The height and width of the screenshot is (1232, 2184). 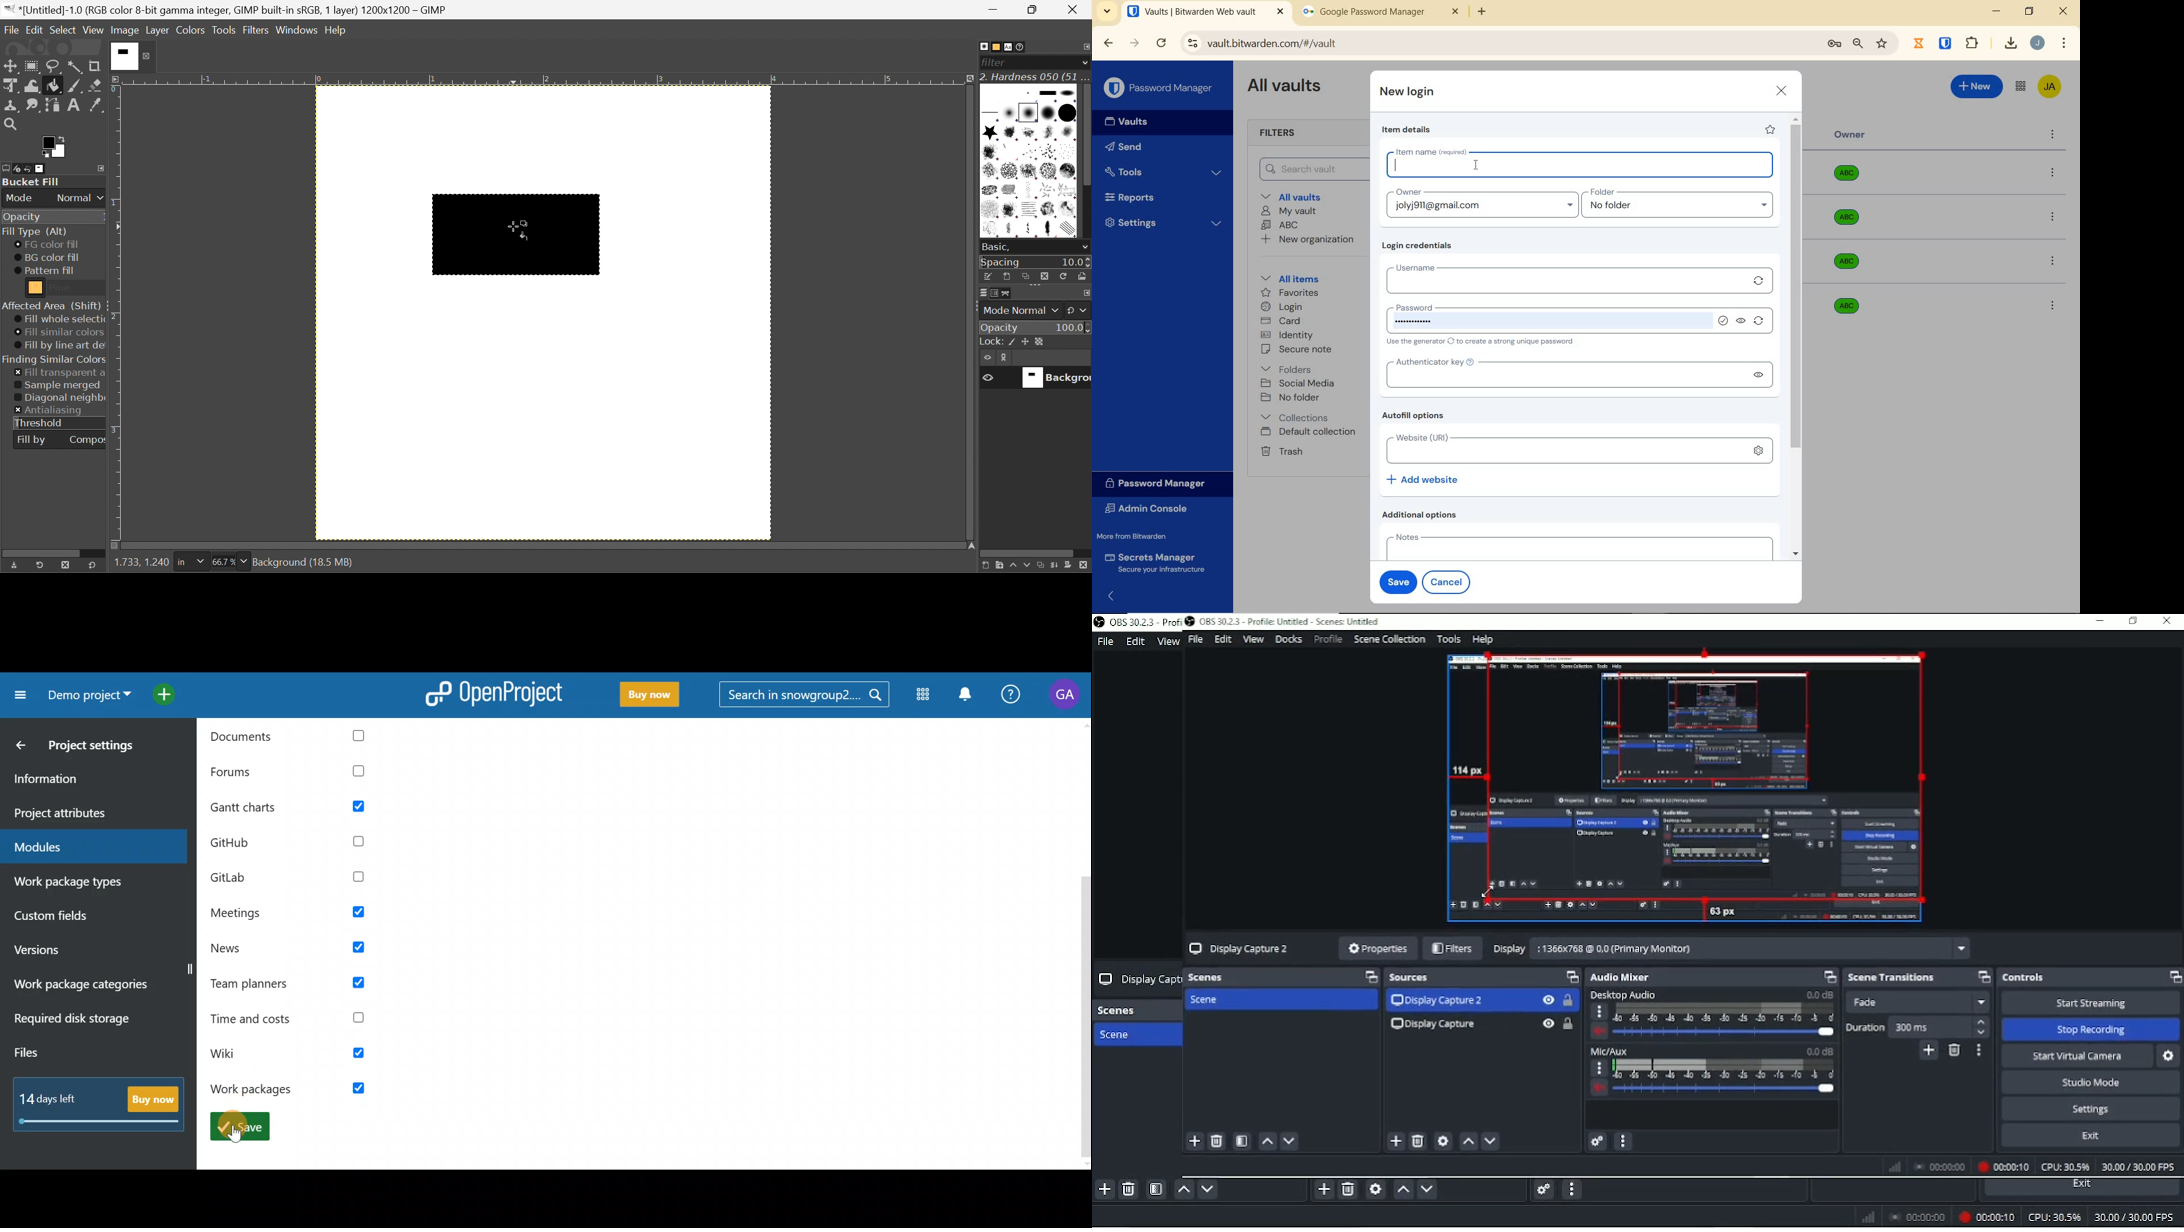 I want to click on Lock, so click(x=1570, y=1024).